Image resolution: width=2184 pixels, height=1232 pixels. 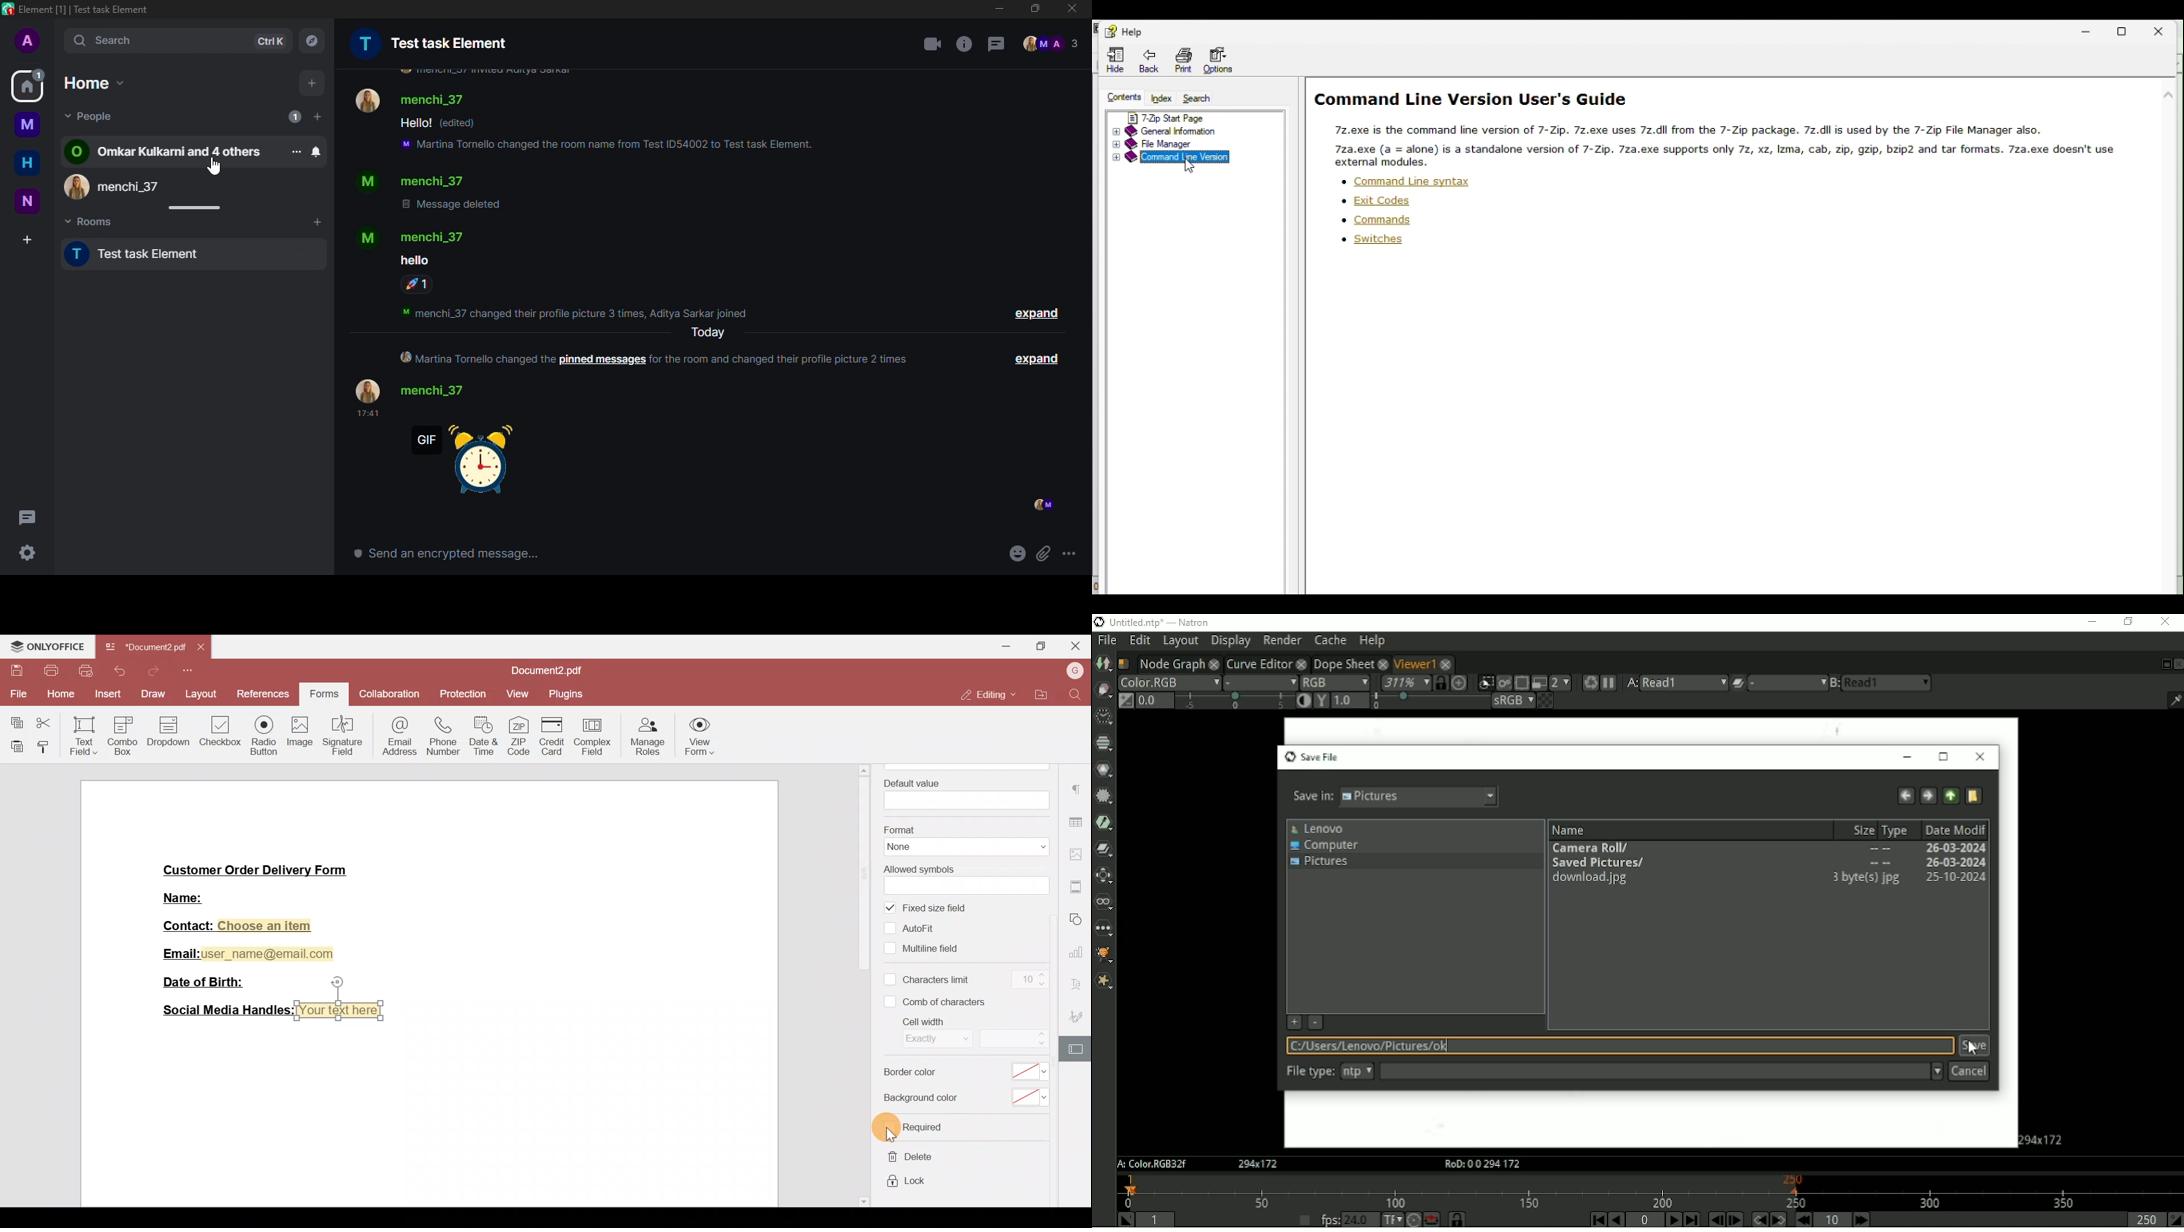 I want to click on 17:41, so click(x=367, y=414).